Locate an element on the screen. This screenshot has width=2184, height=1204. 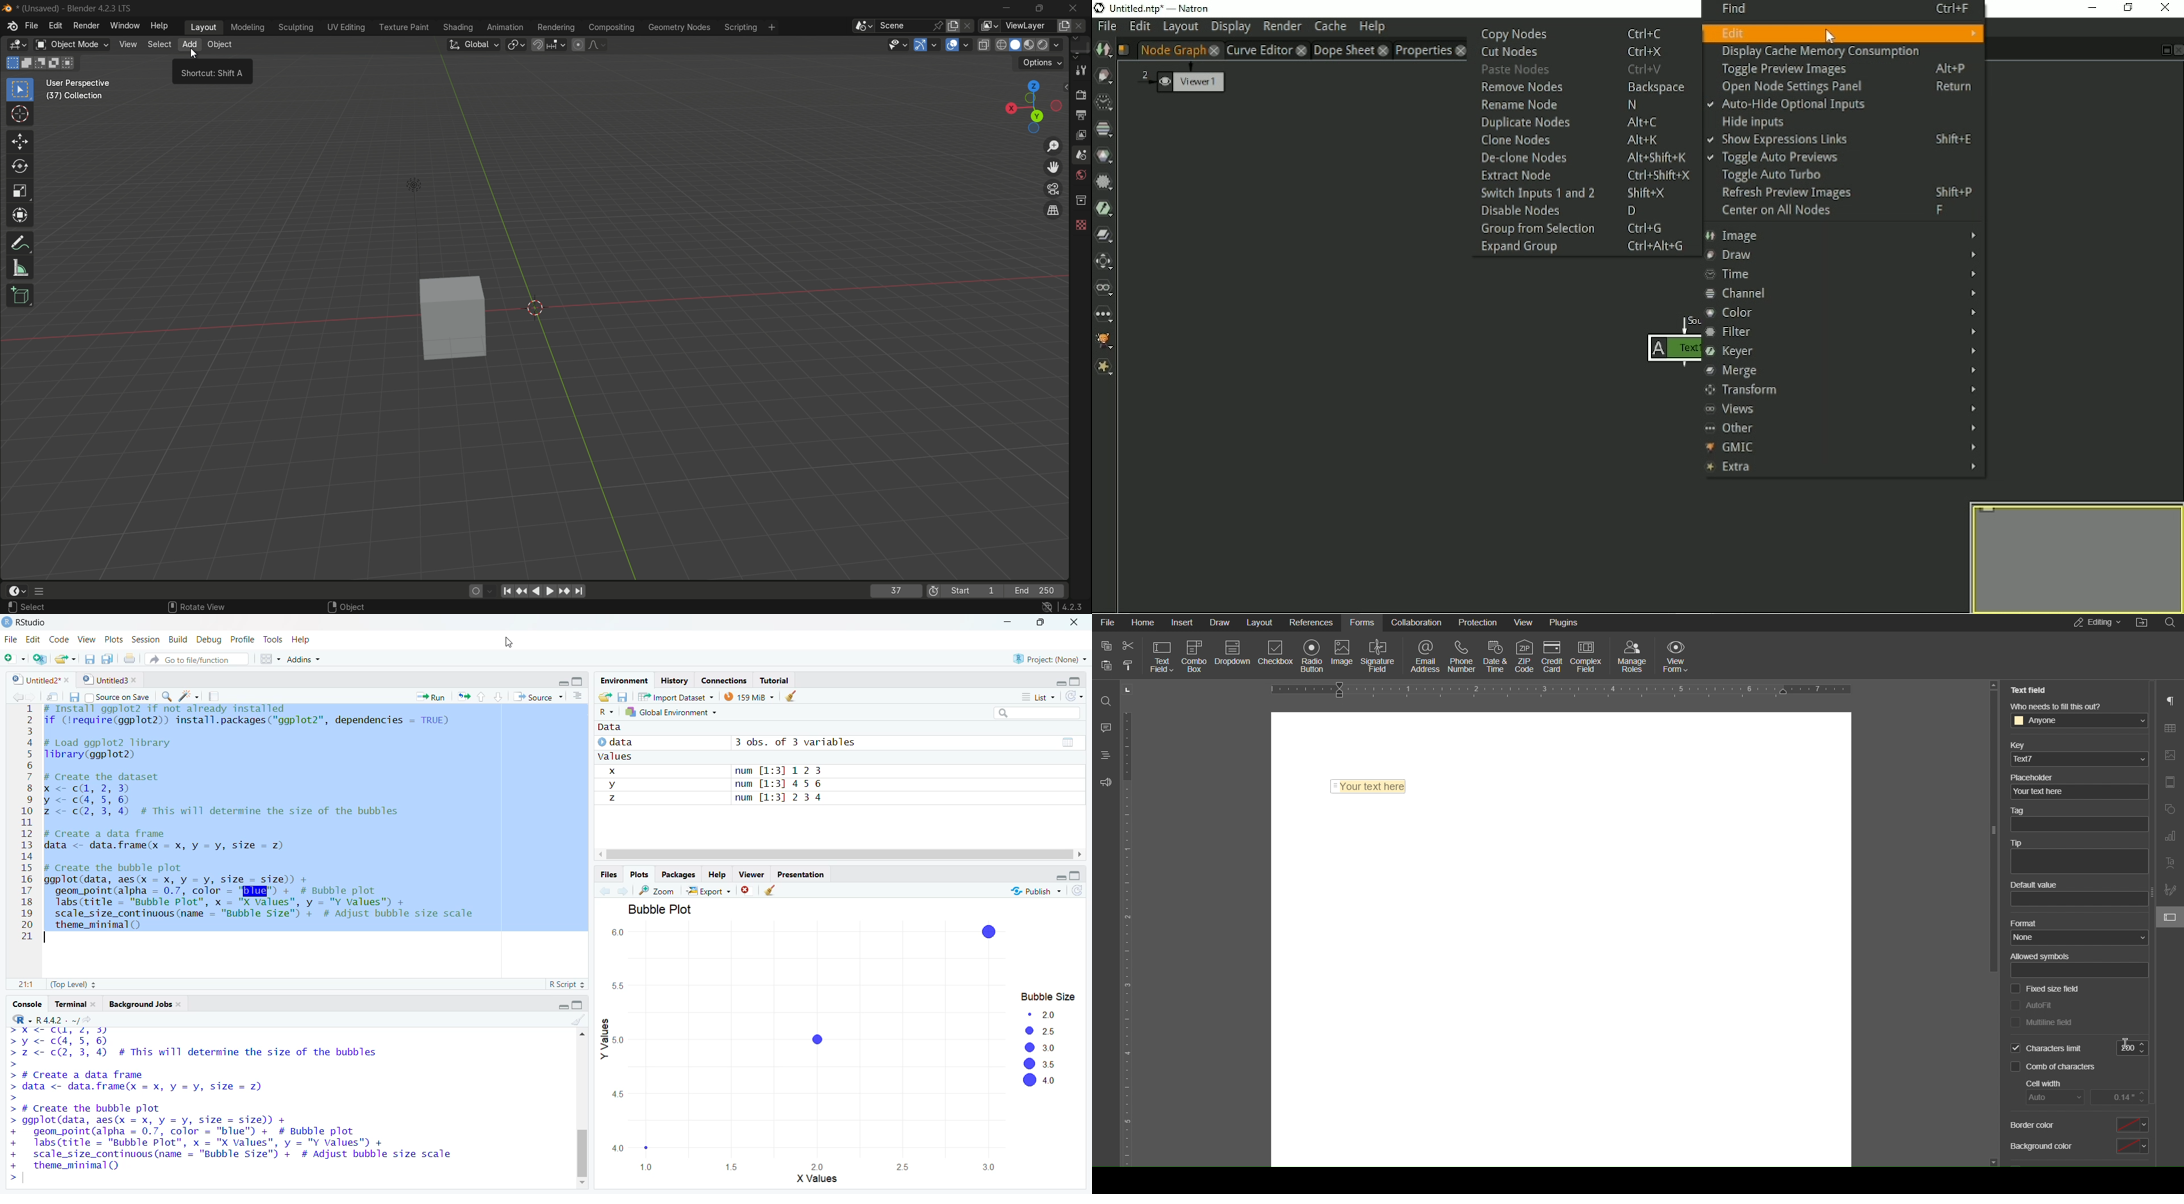
Comments is located at coordinates (1105, 727).